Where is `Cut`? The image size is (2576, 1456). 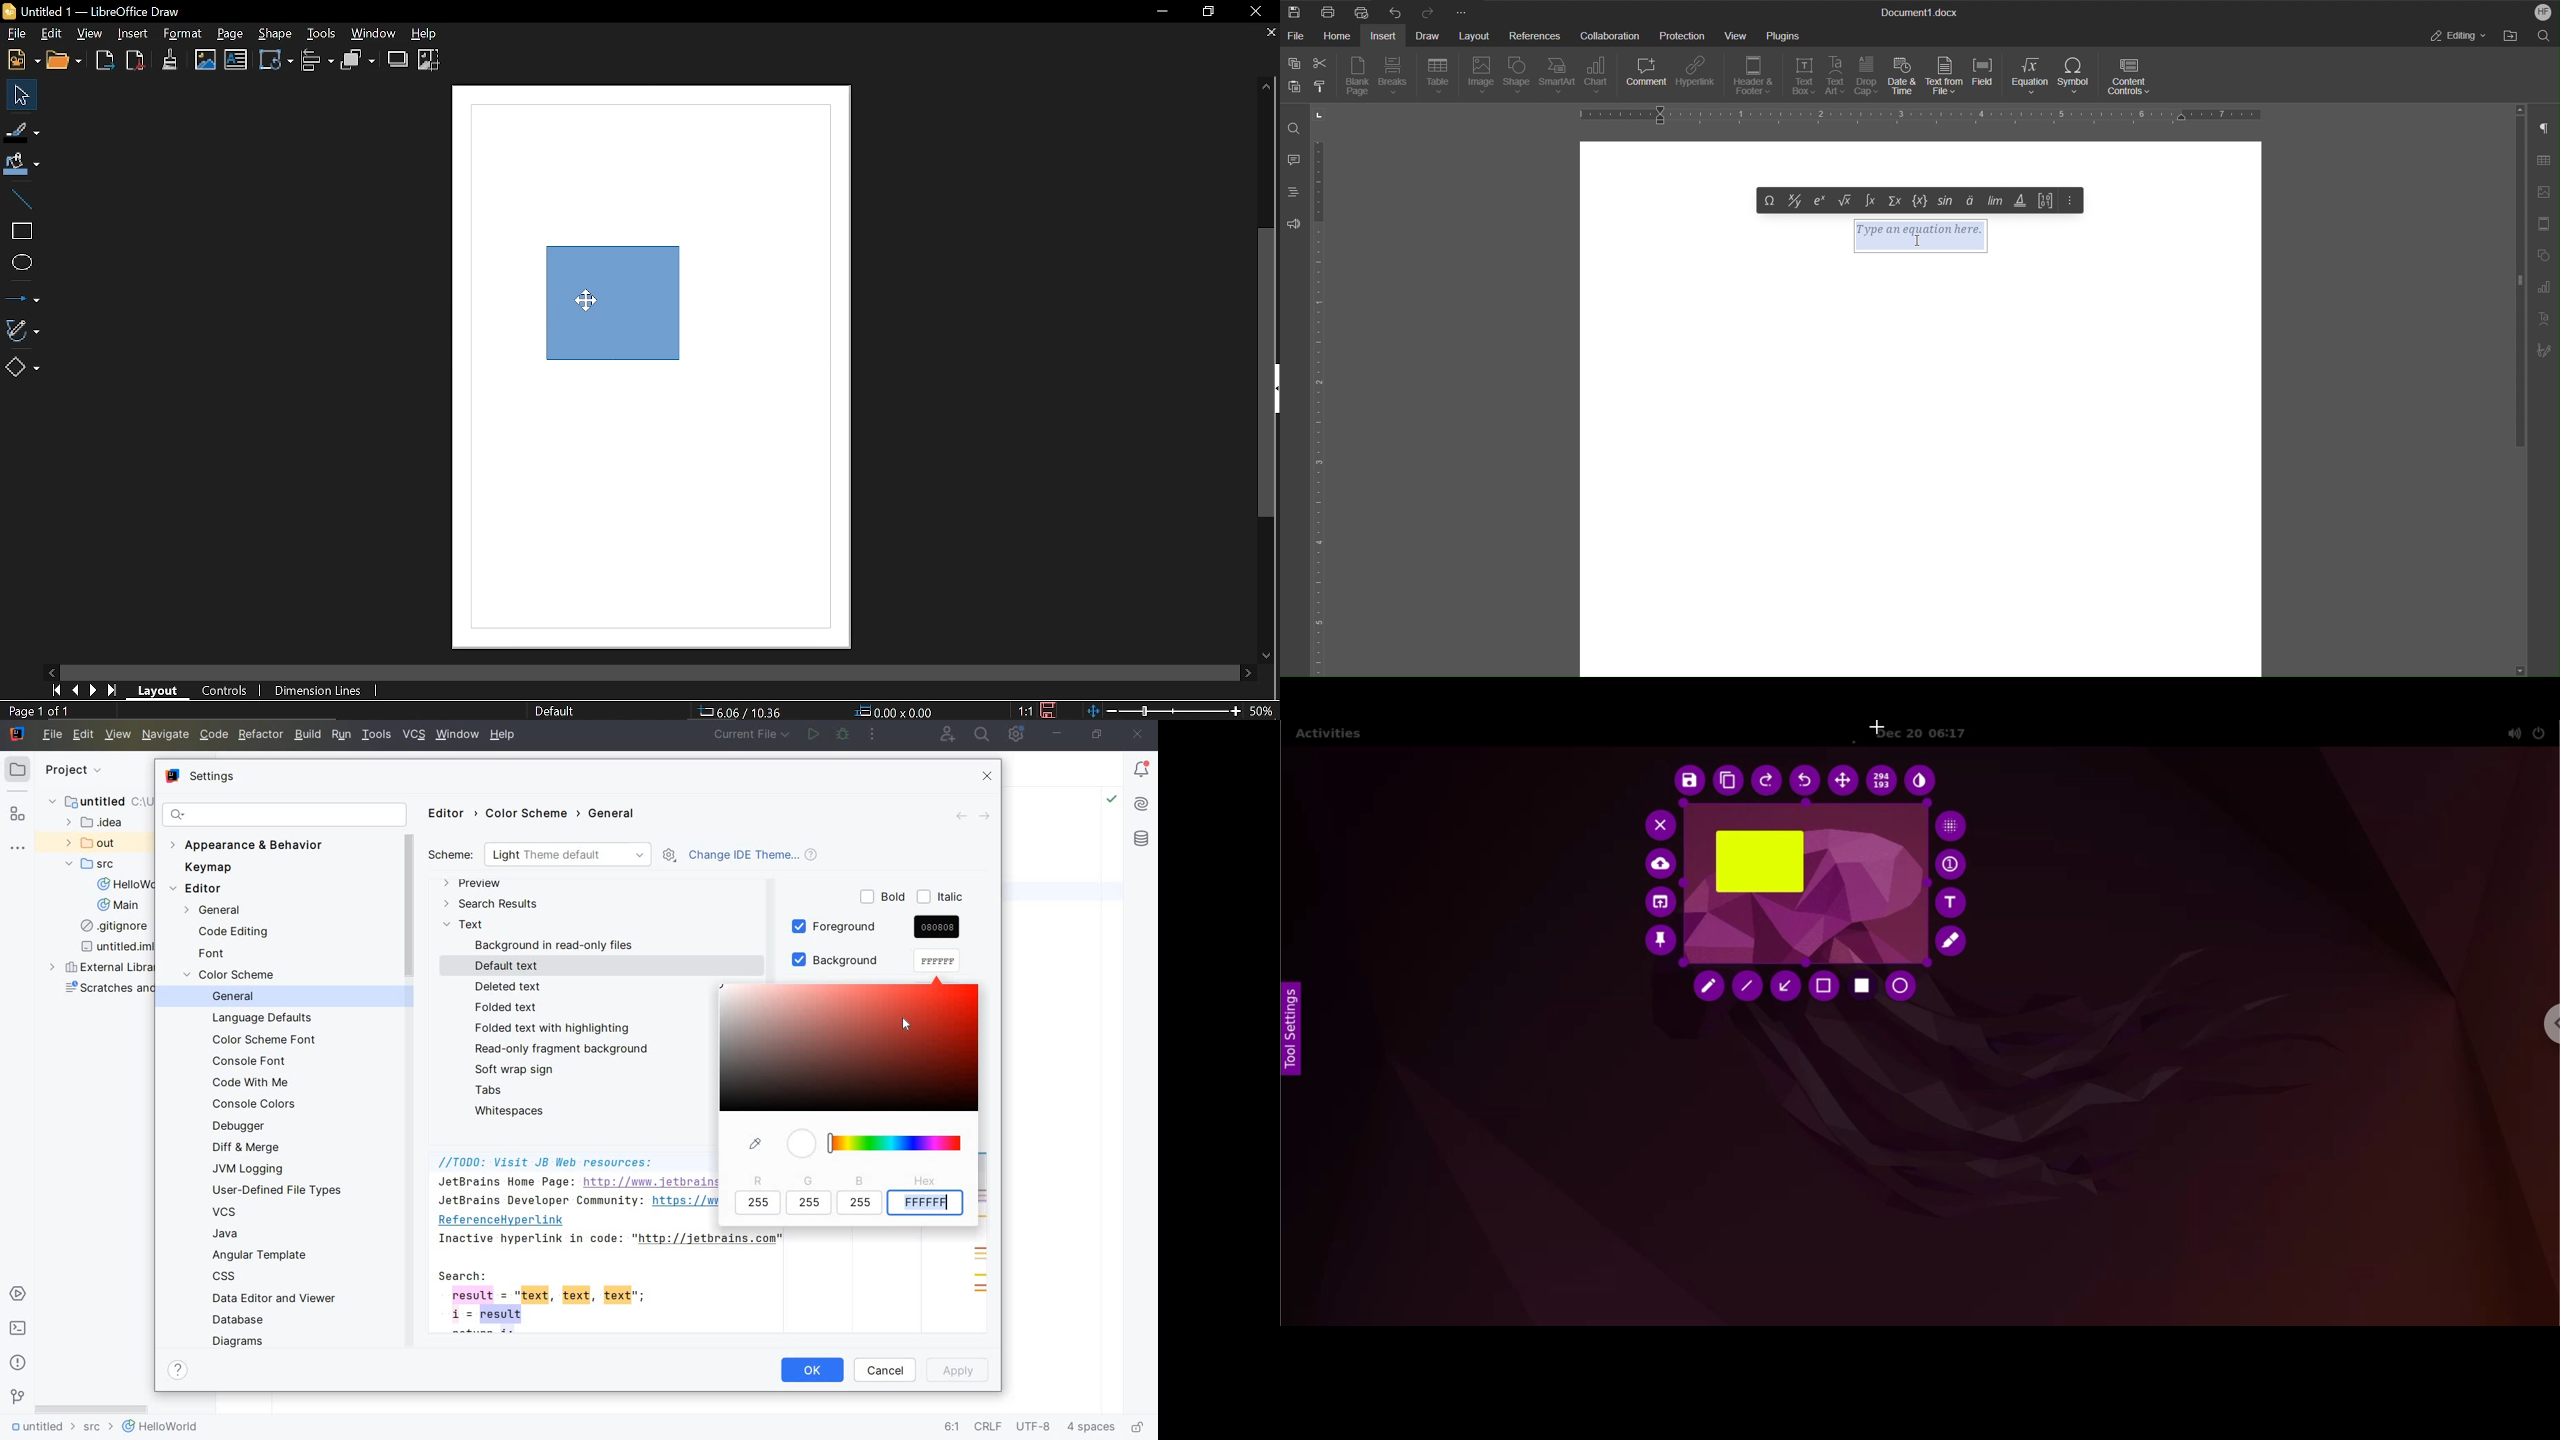 Cut is located at coordinates (1321, 63).